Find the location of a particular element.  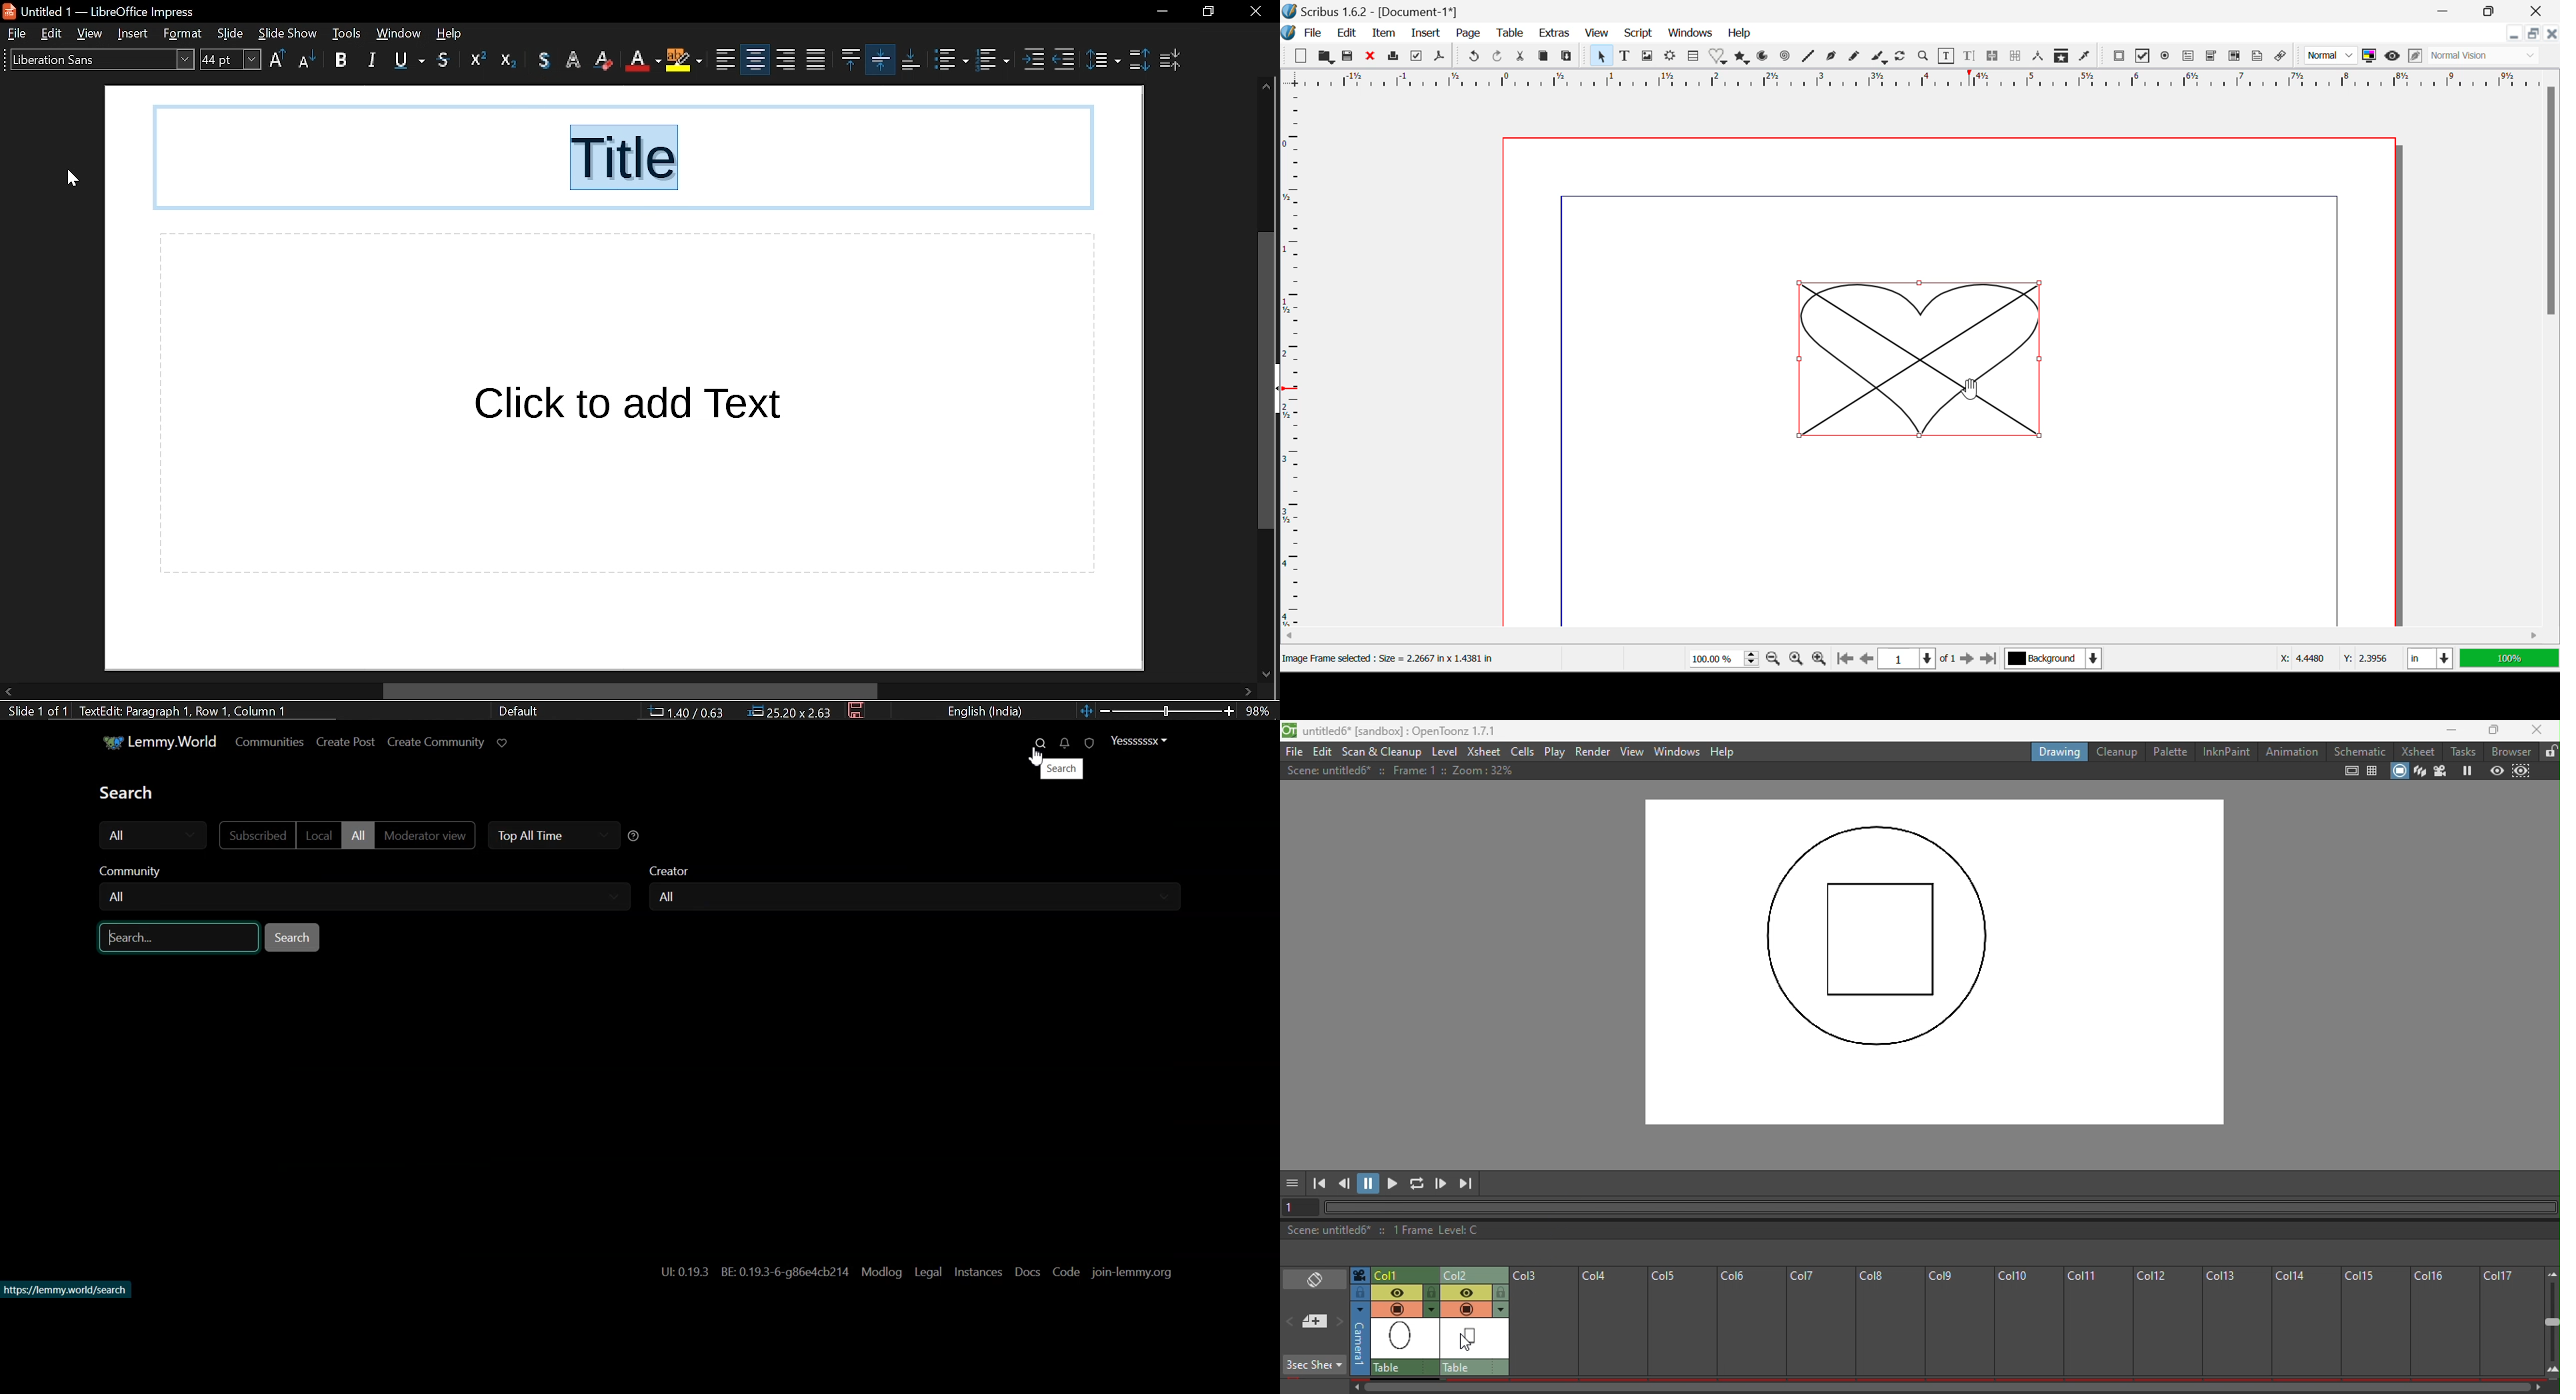

Help is located at coordinates (1739, 33).